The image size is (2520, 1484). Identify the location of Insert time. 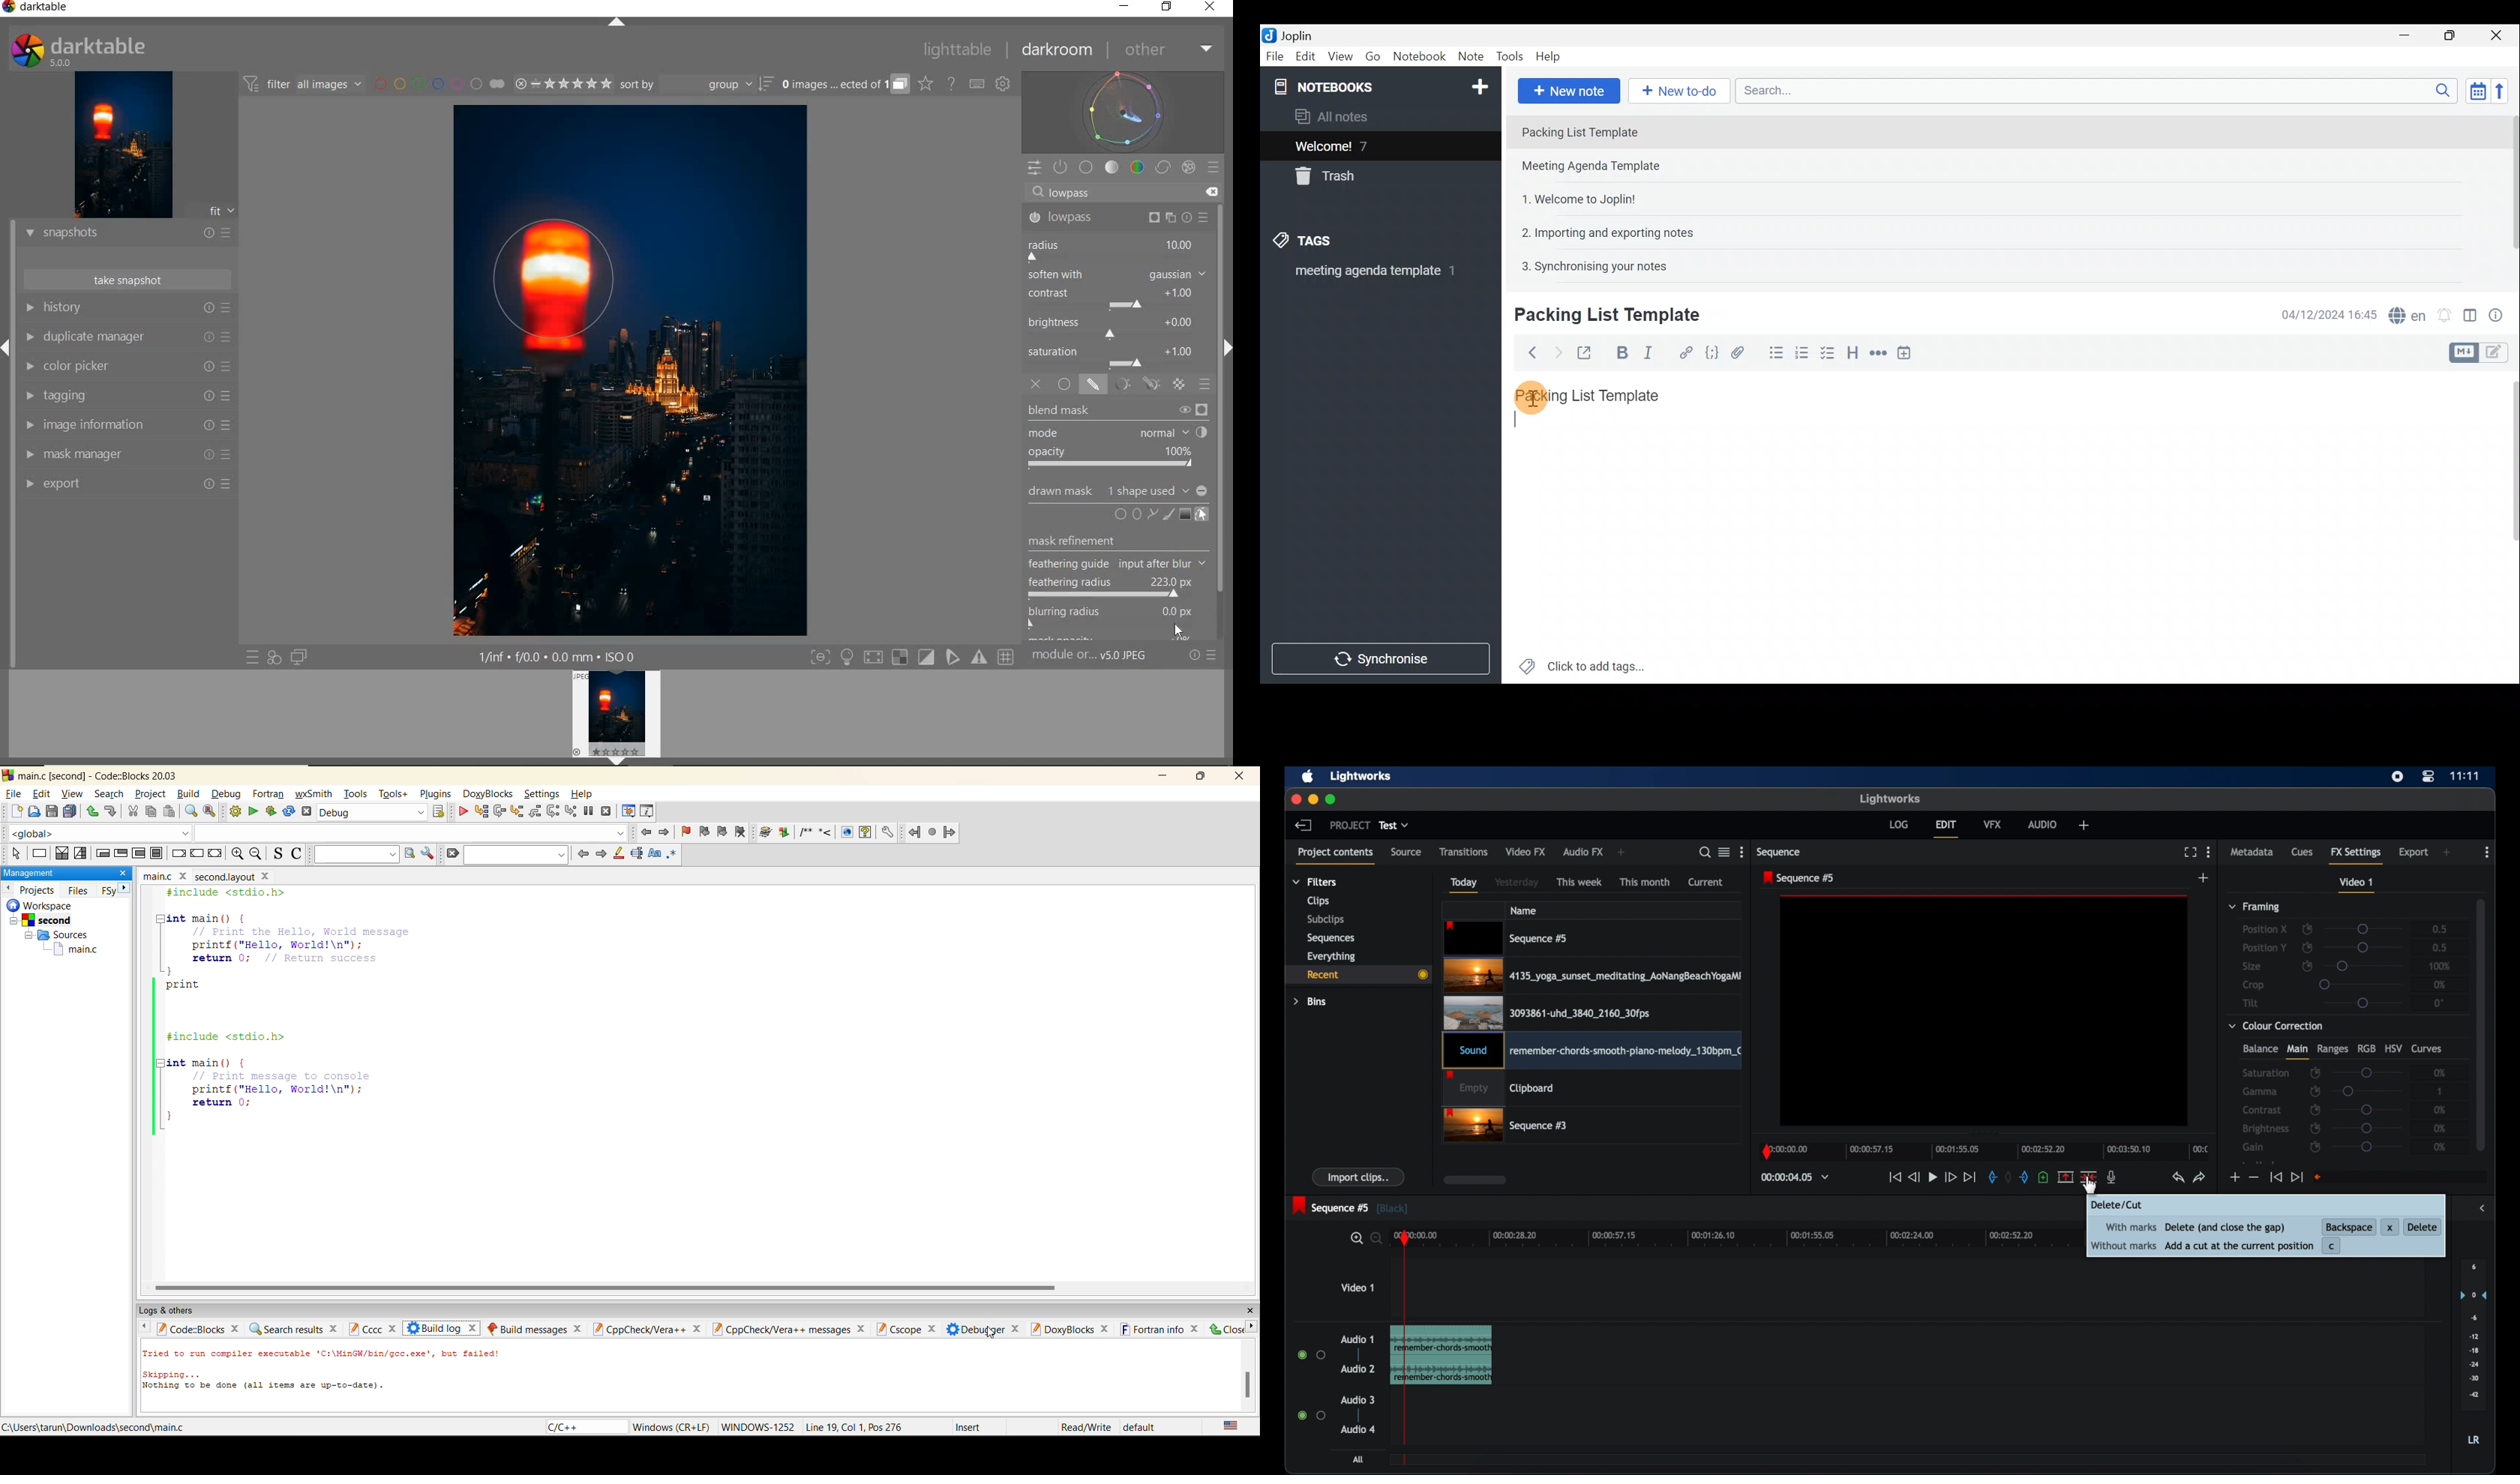
(1908, 352).